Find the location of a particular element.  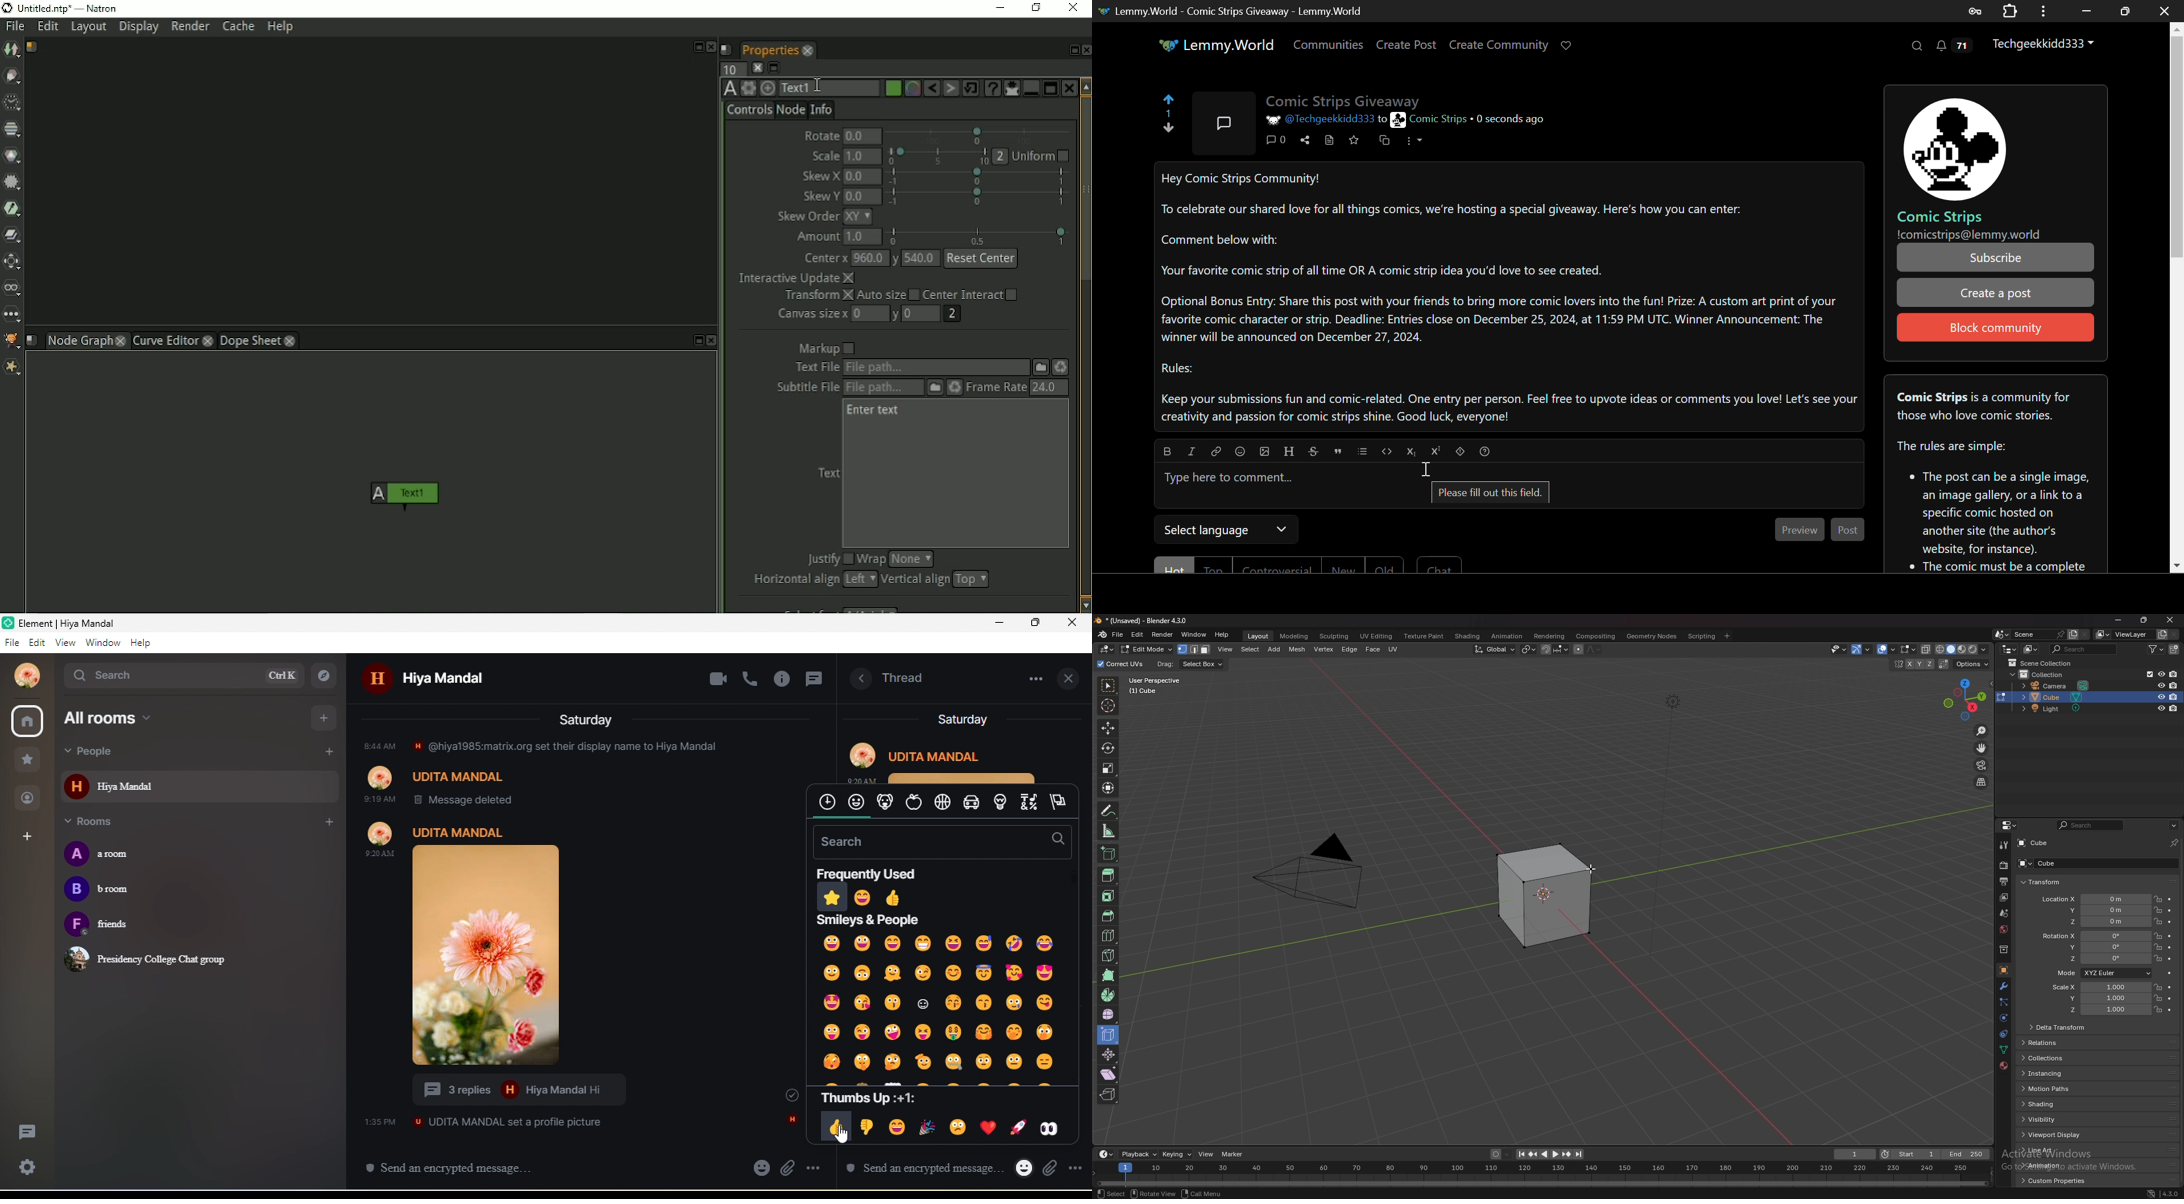

thread is located at coordinates (904, 676).